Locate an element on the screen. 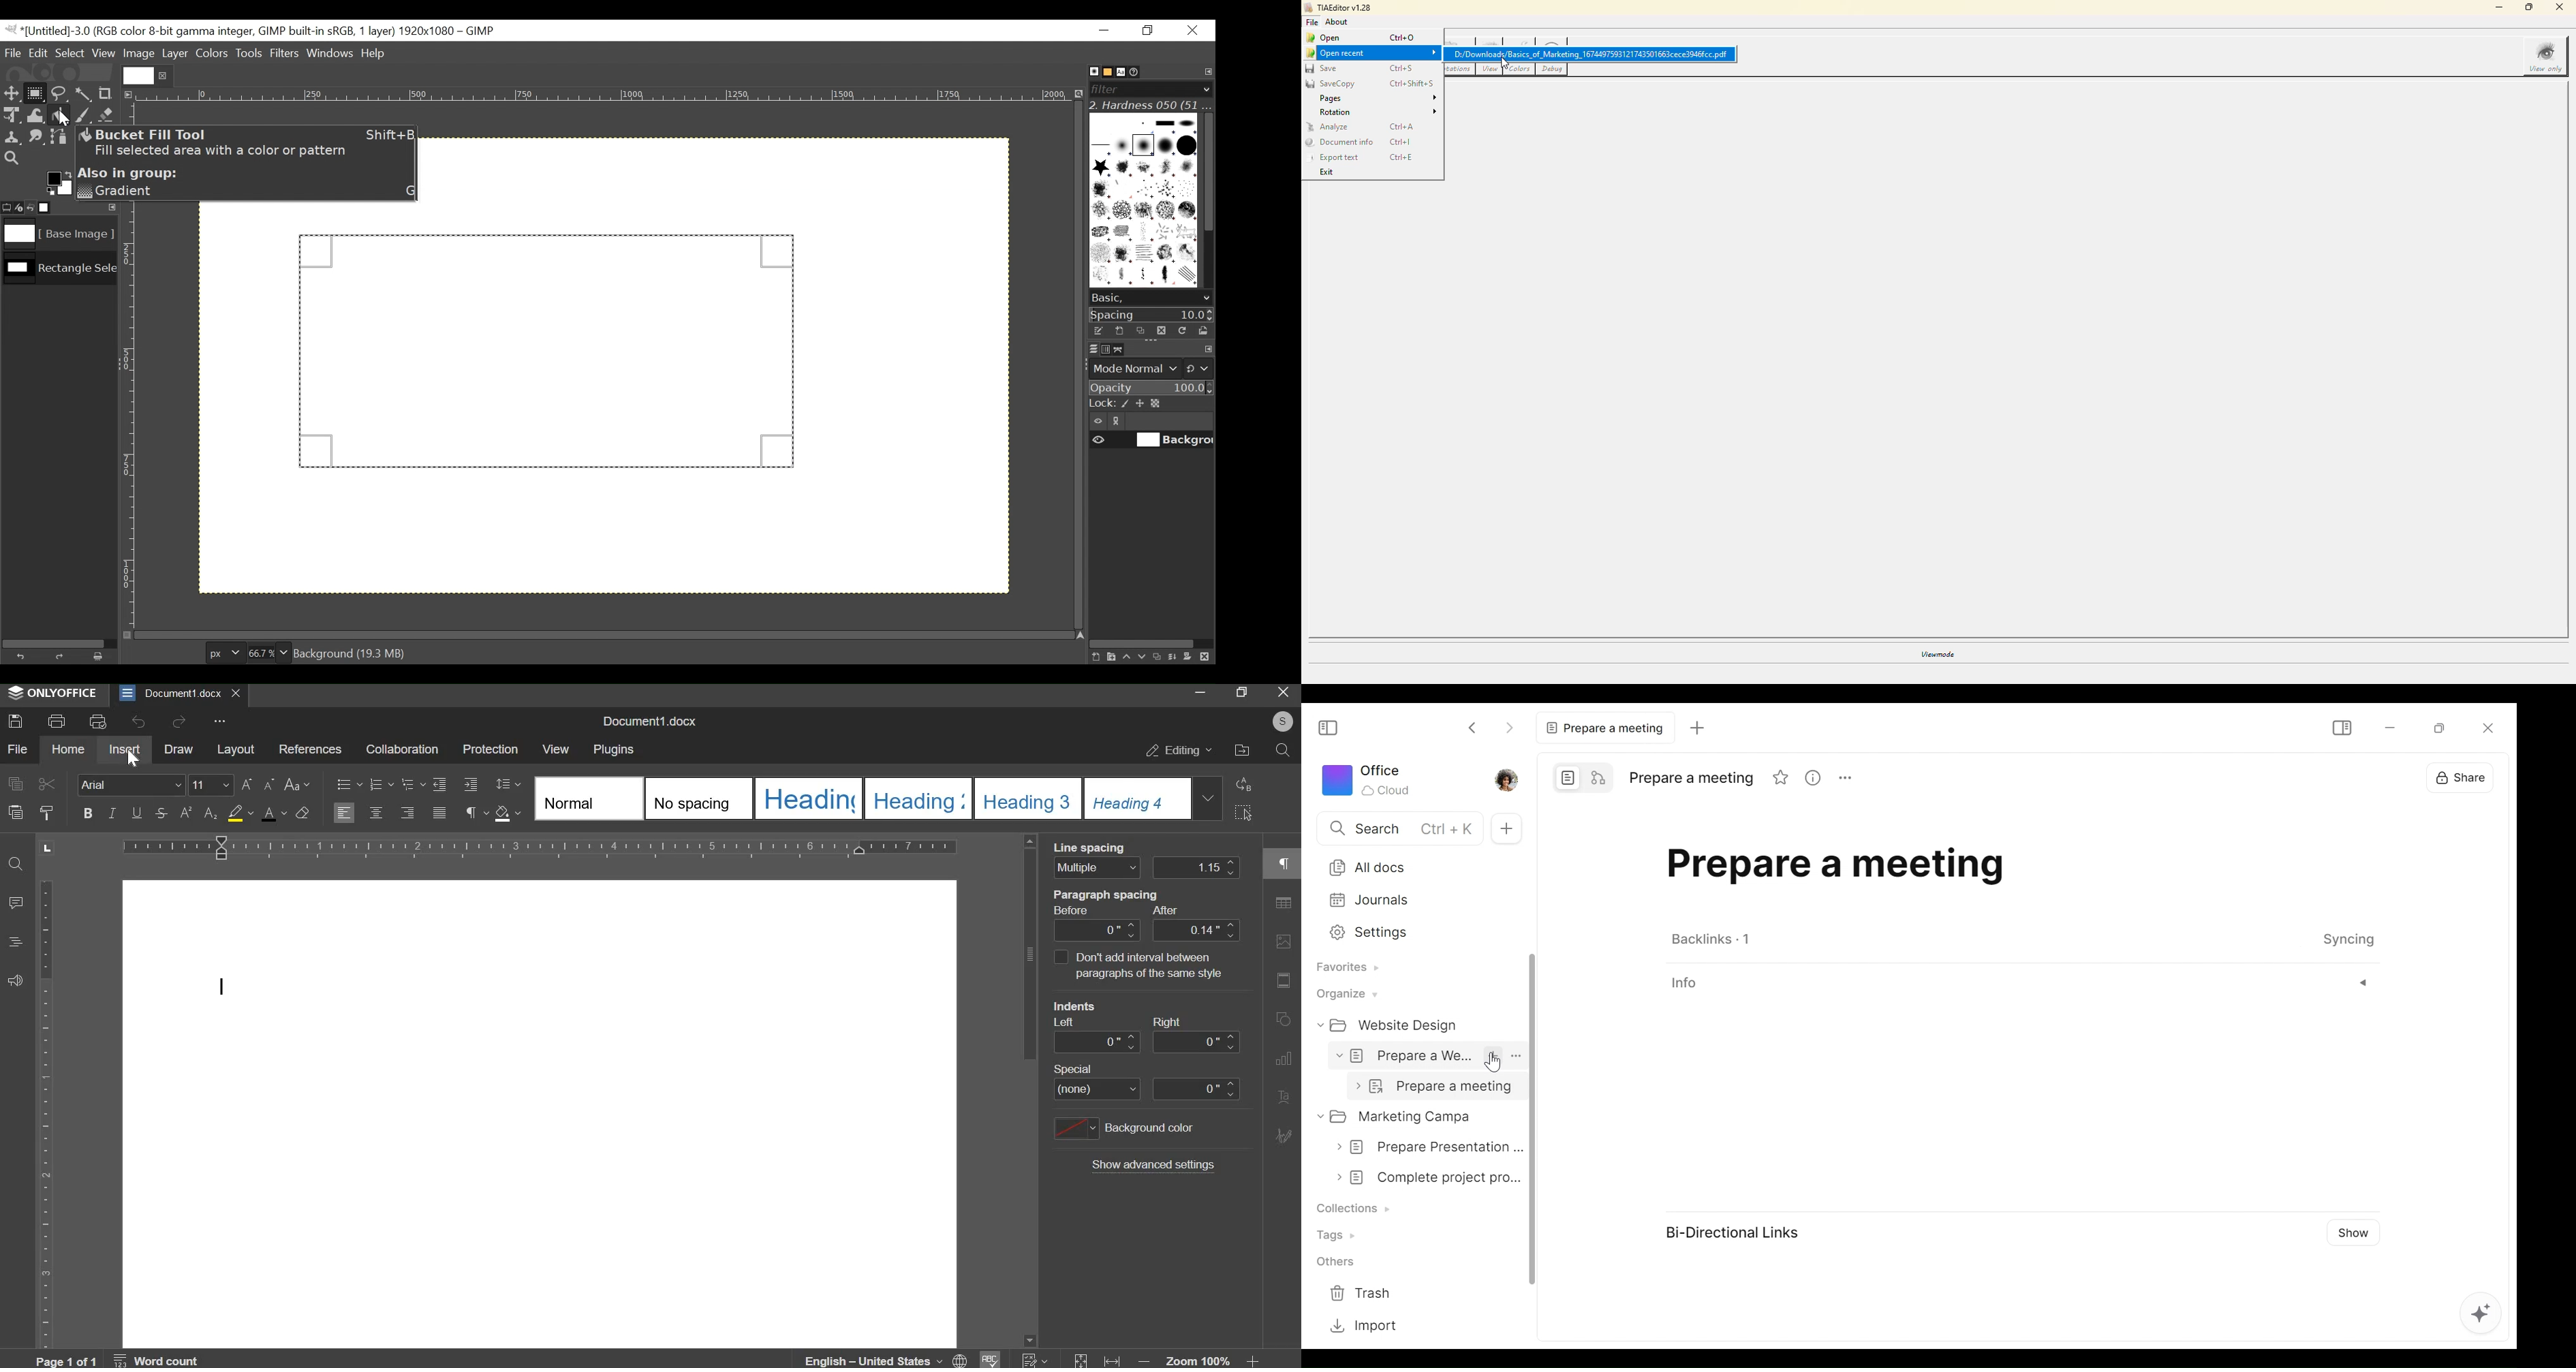 Image resolution: width=2576 pixels, height=1372 pixels. Favorites is located at coordinates (1344, 970).